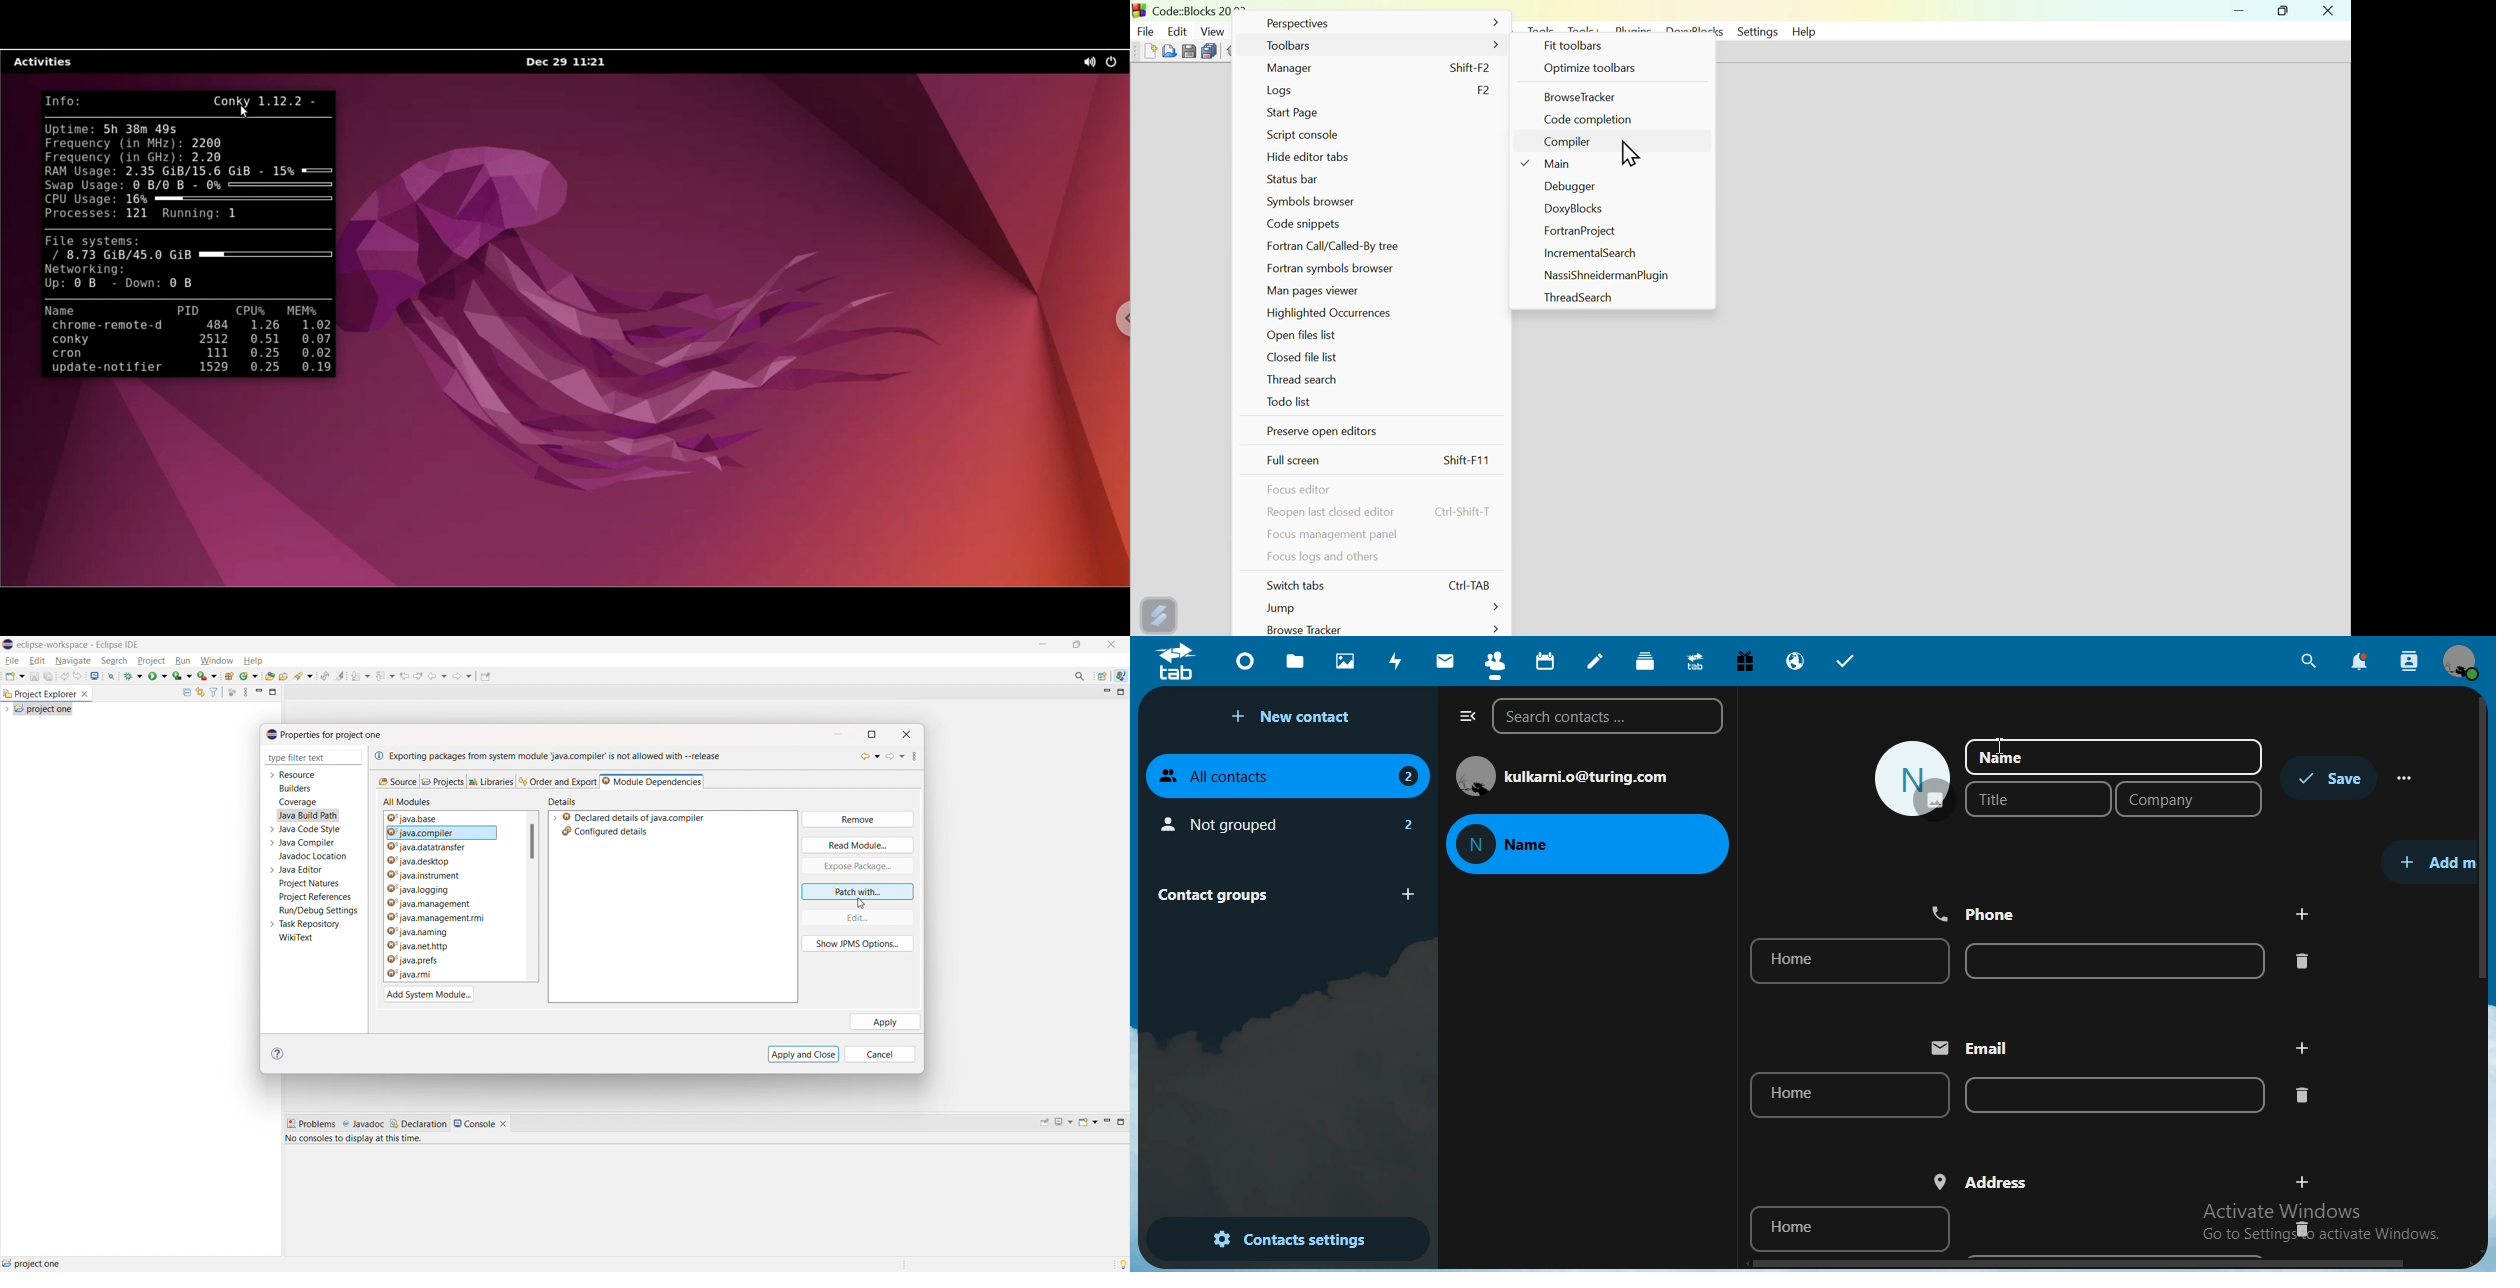 This screenshot has width=2520, height=1288. Describe the element at coordinates (1462, 717) in the screenshot. I see `close navigation` at that location.